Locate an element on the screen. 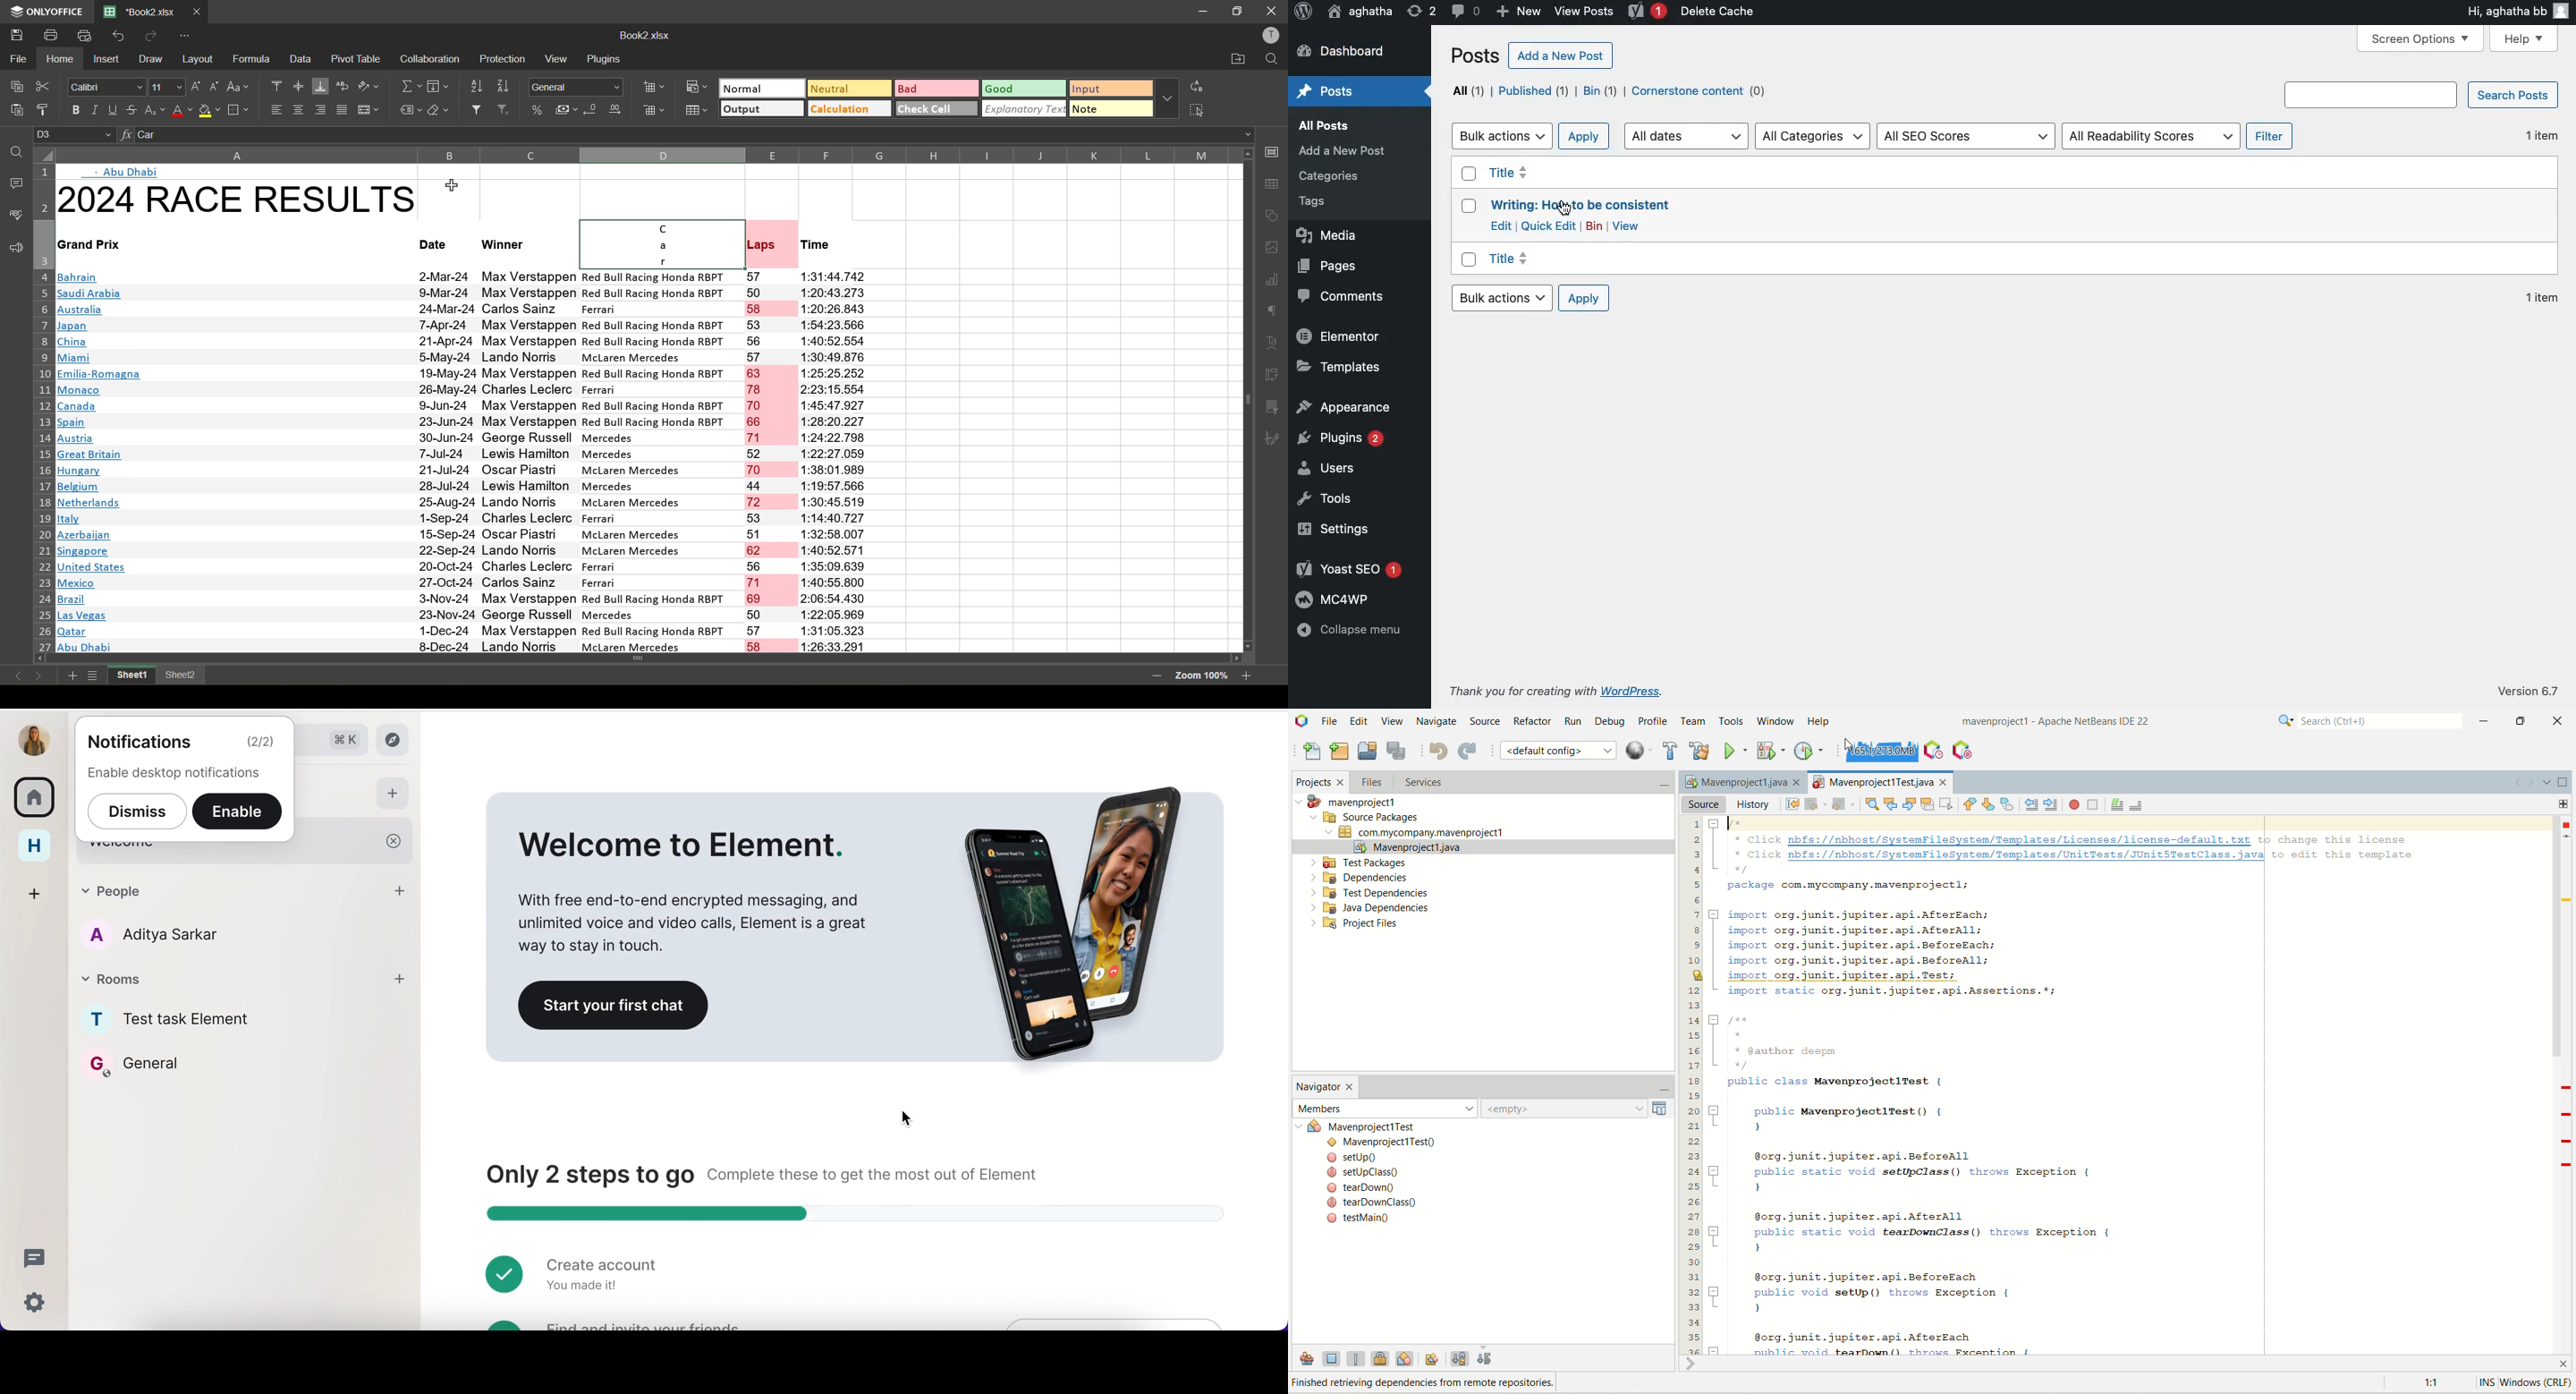 The height and width of the screenshot is (1400, 2576). profile is located at coordinates (1271, 37).